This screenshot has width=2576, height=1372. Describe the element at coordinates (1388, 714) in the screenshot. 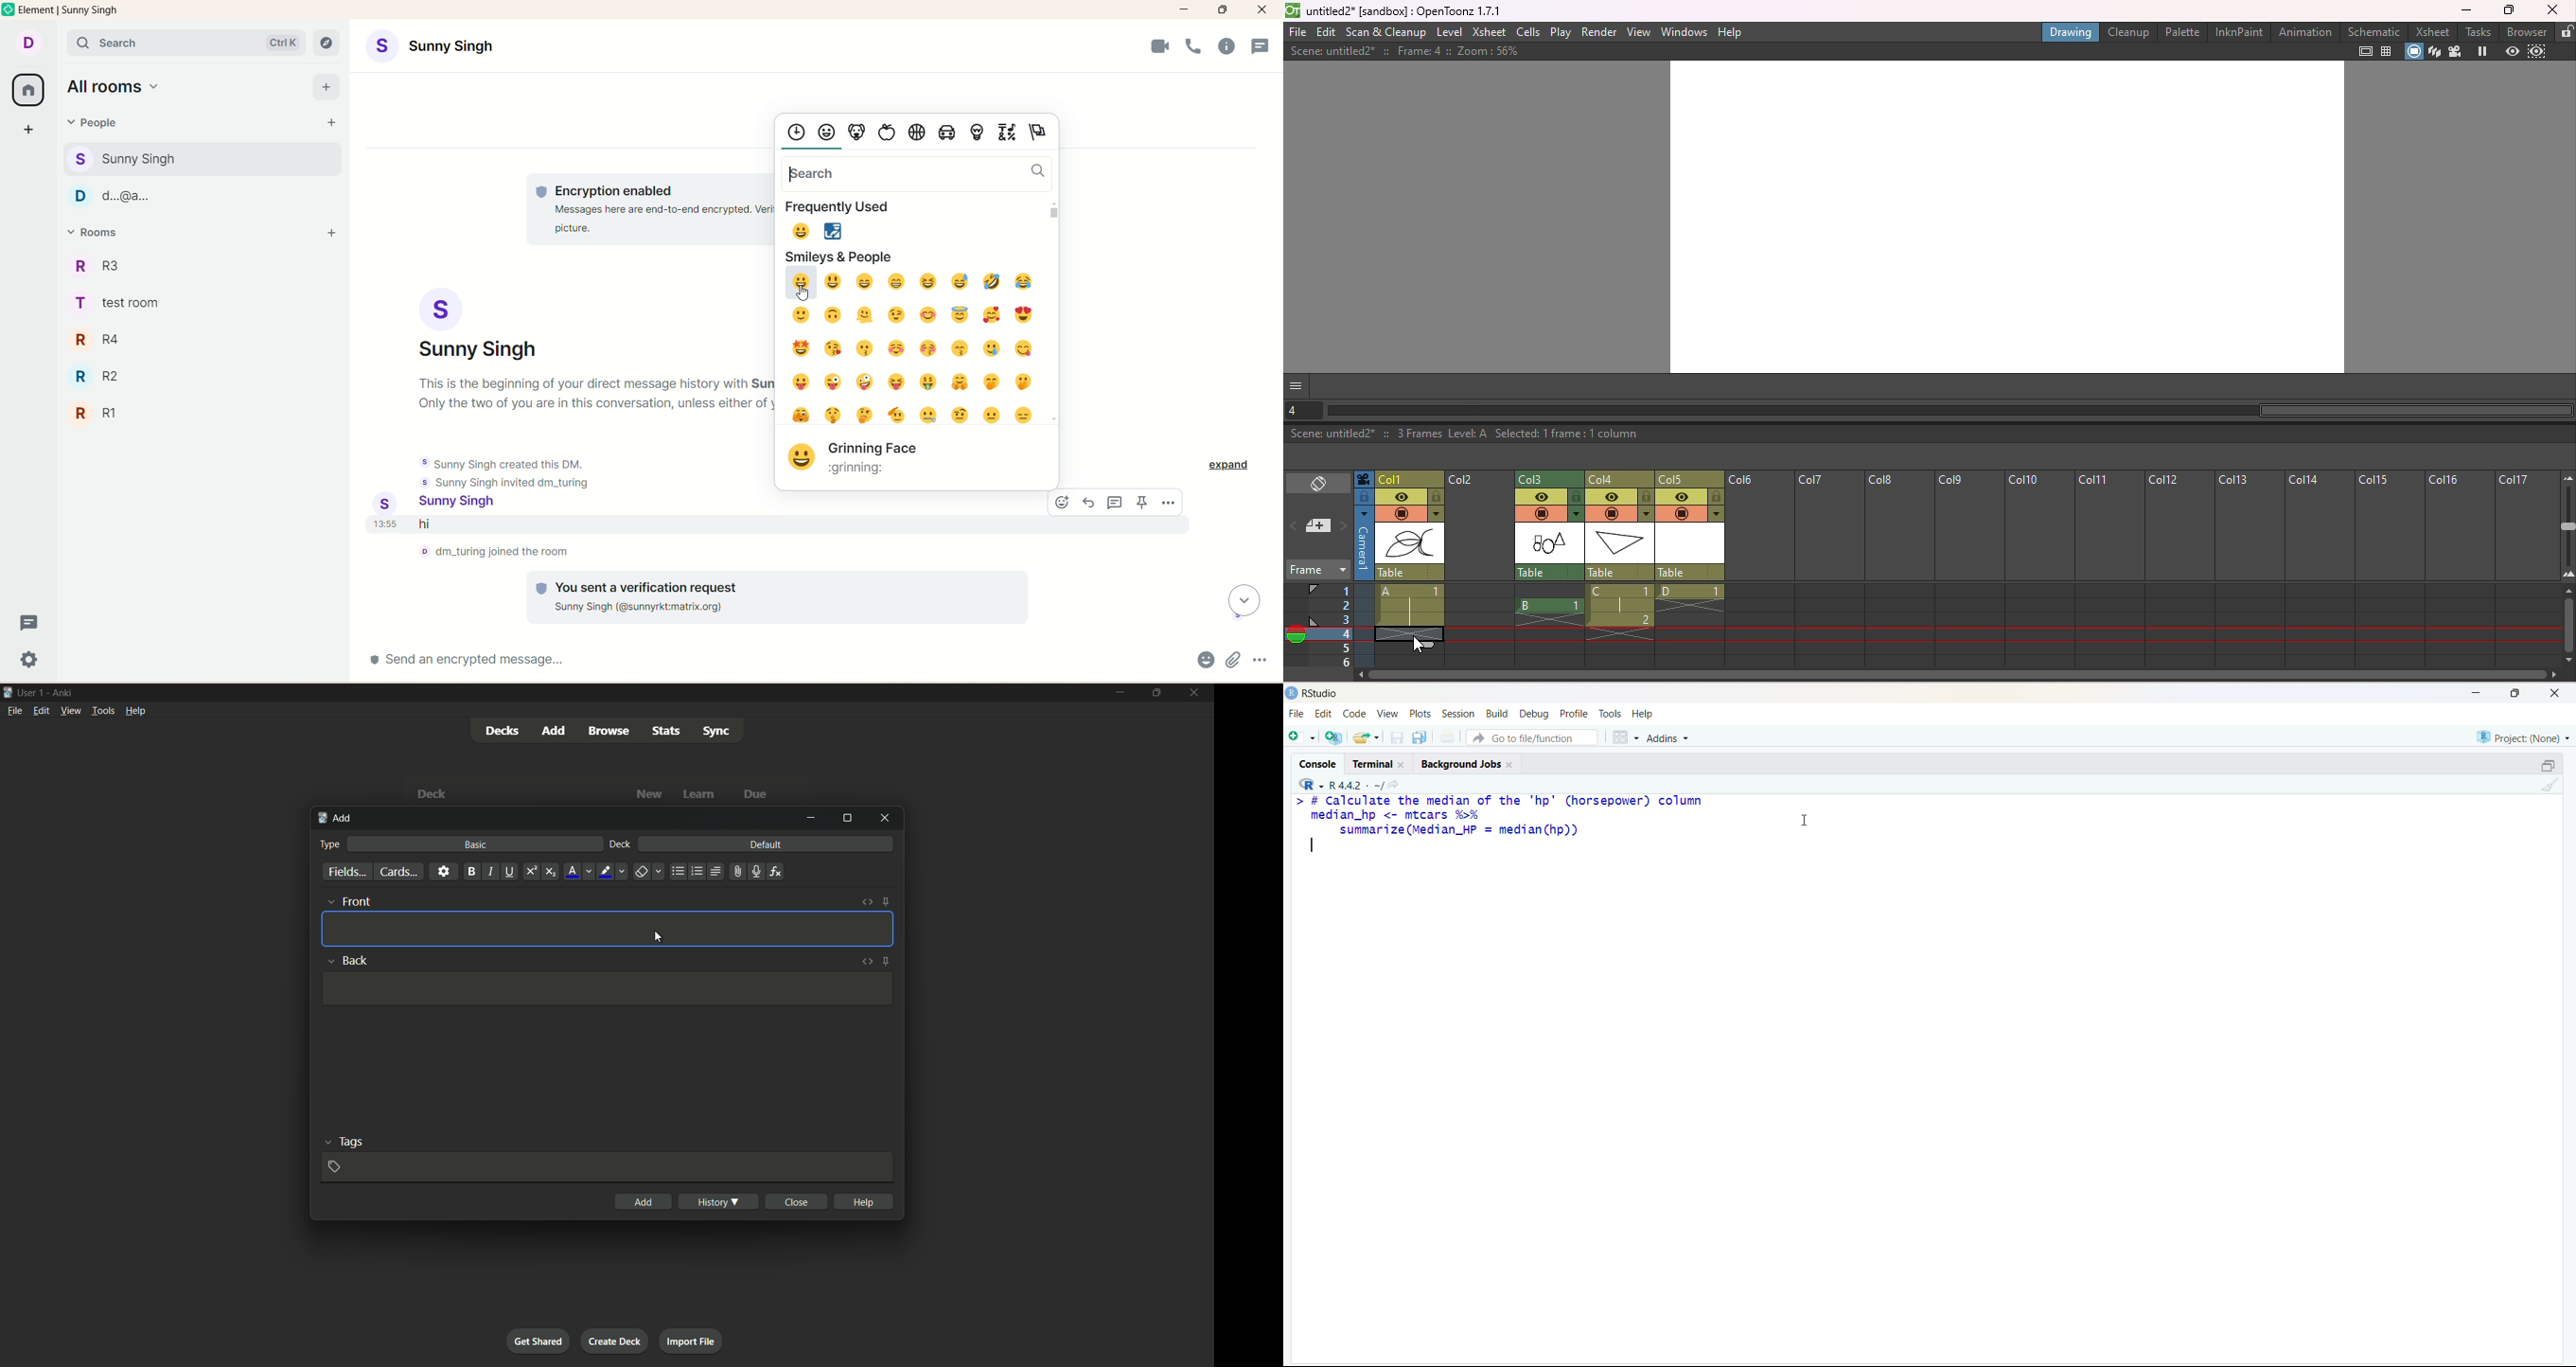

I see `view` at that location.